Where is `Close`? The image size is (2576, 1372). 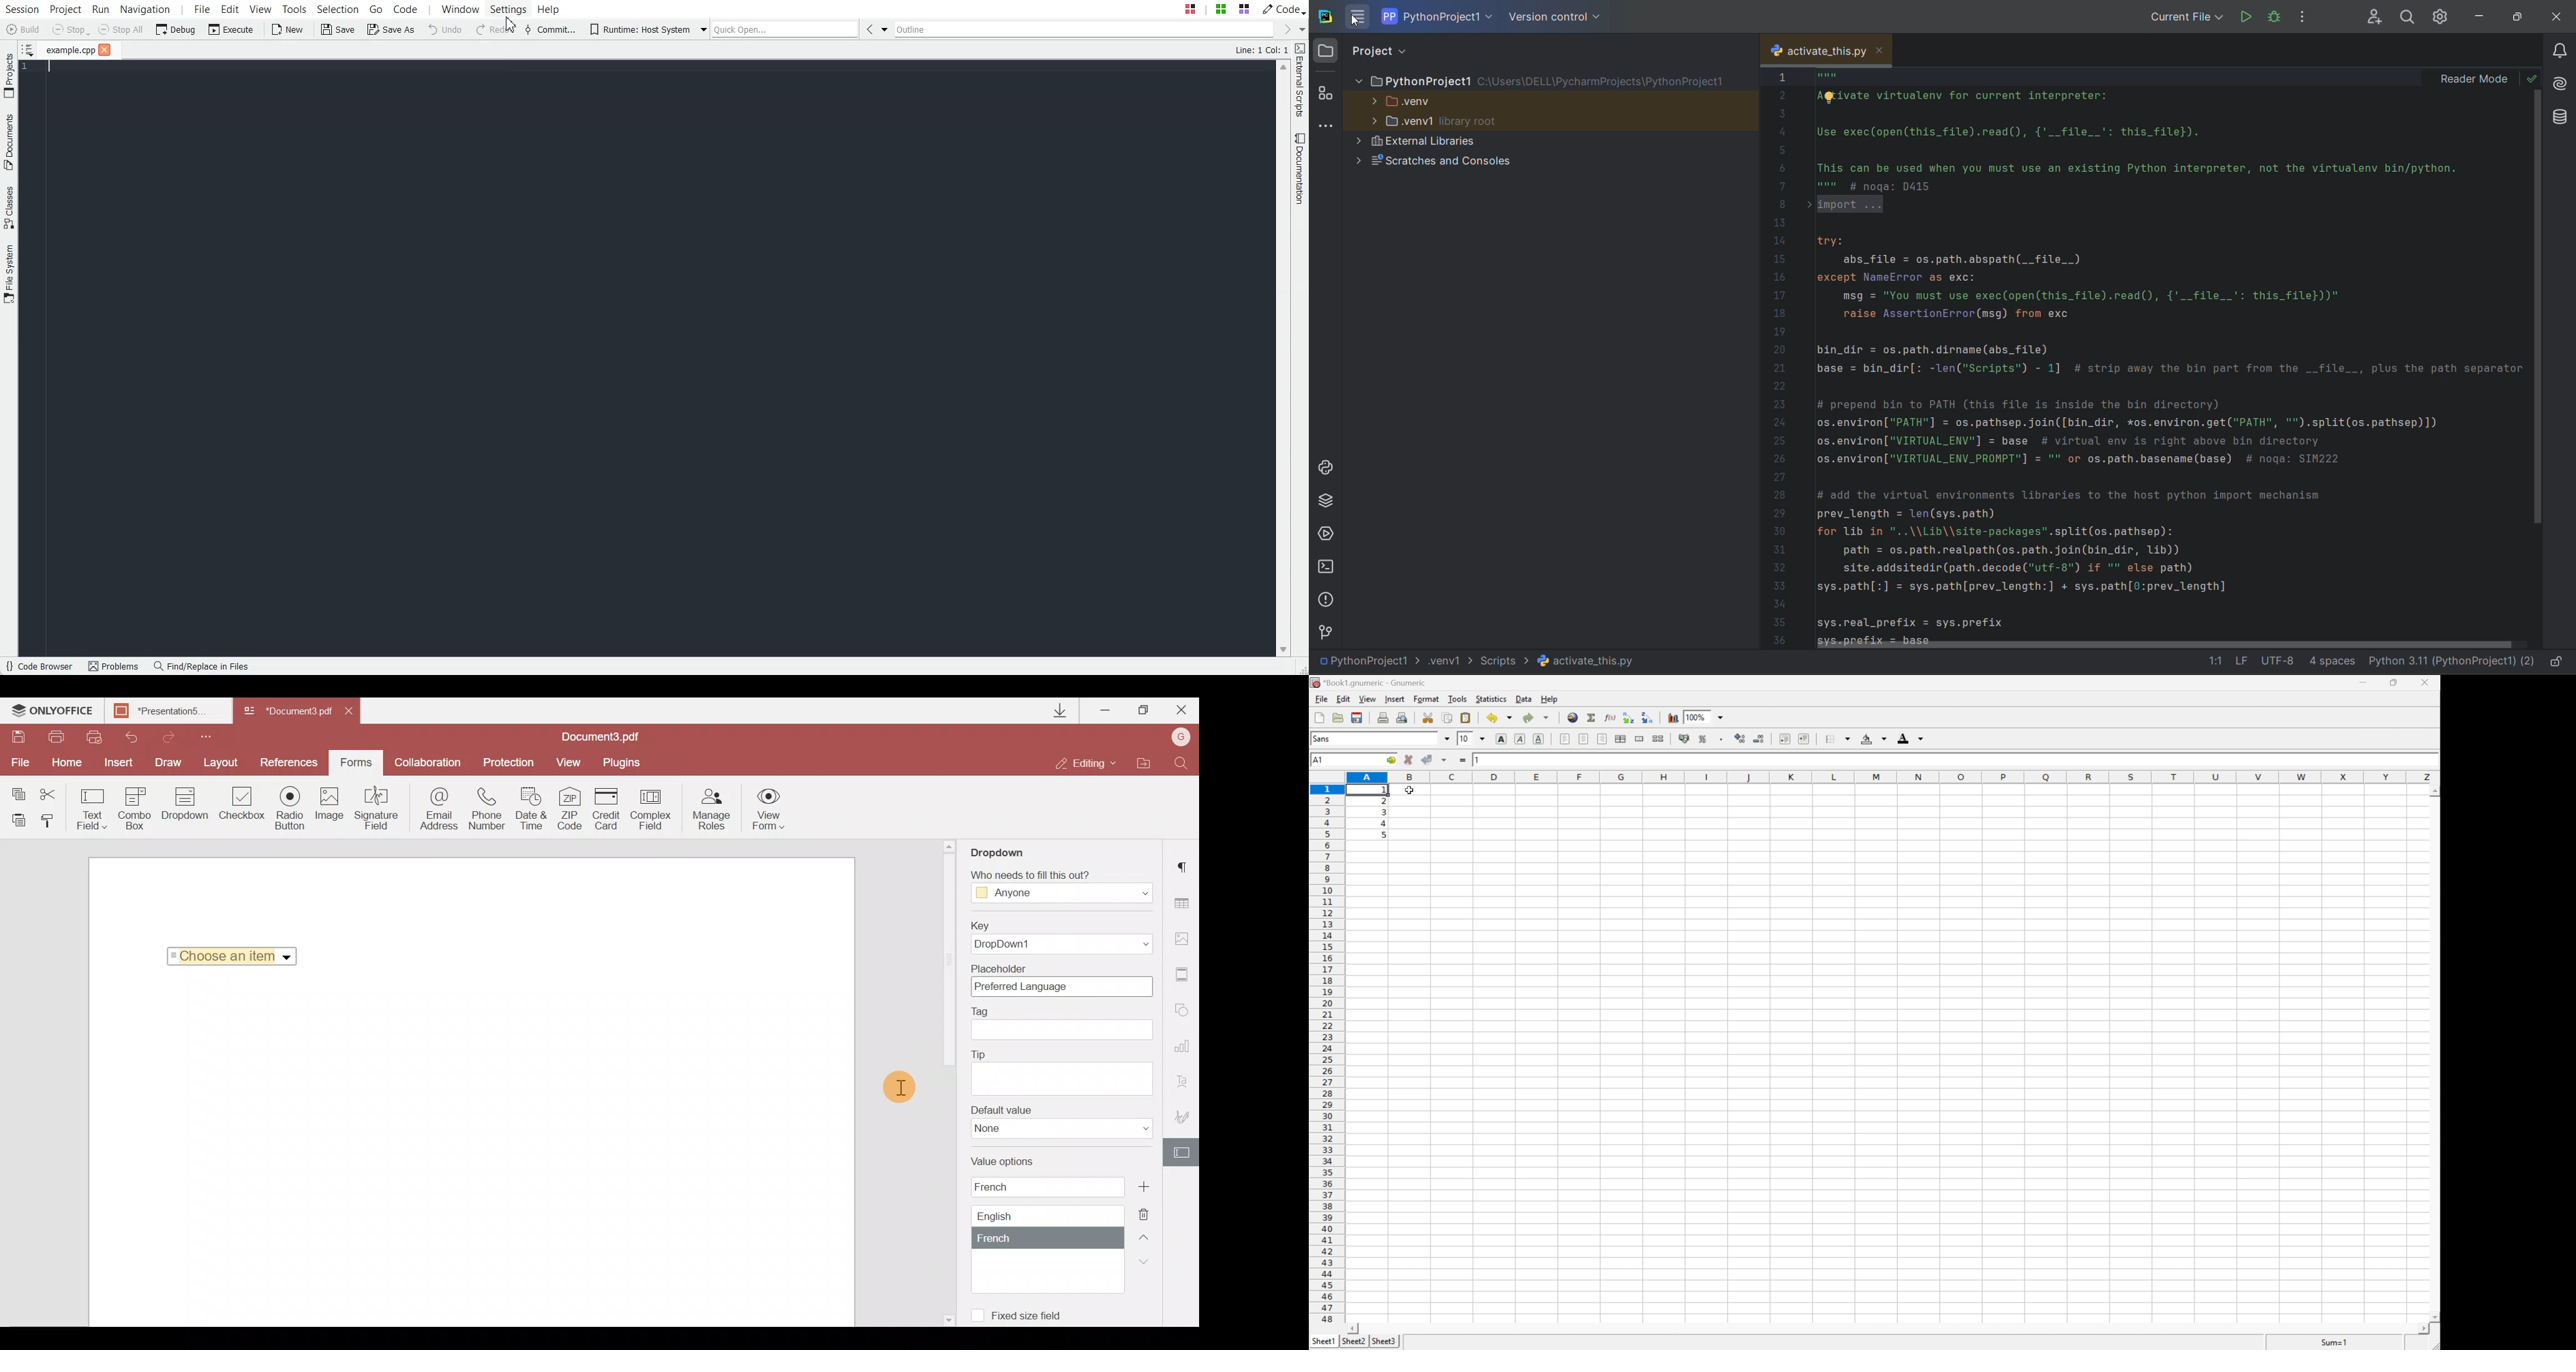 Close is located at coordinates (2425, 681).